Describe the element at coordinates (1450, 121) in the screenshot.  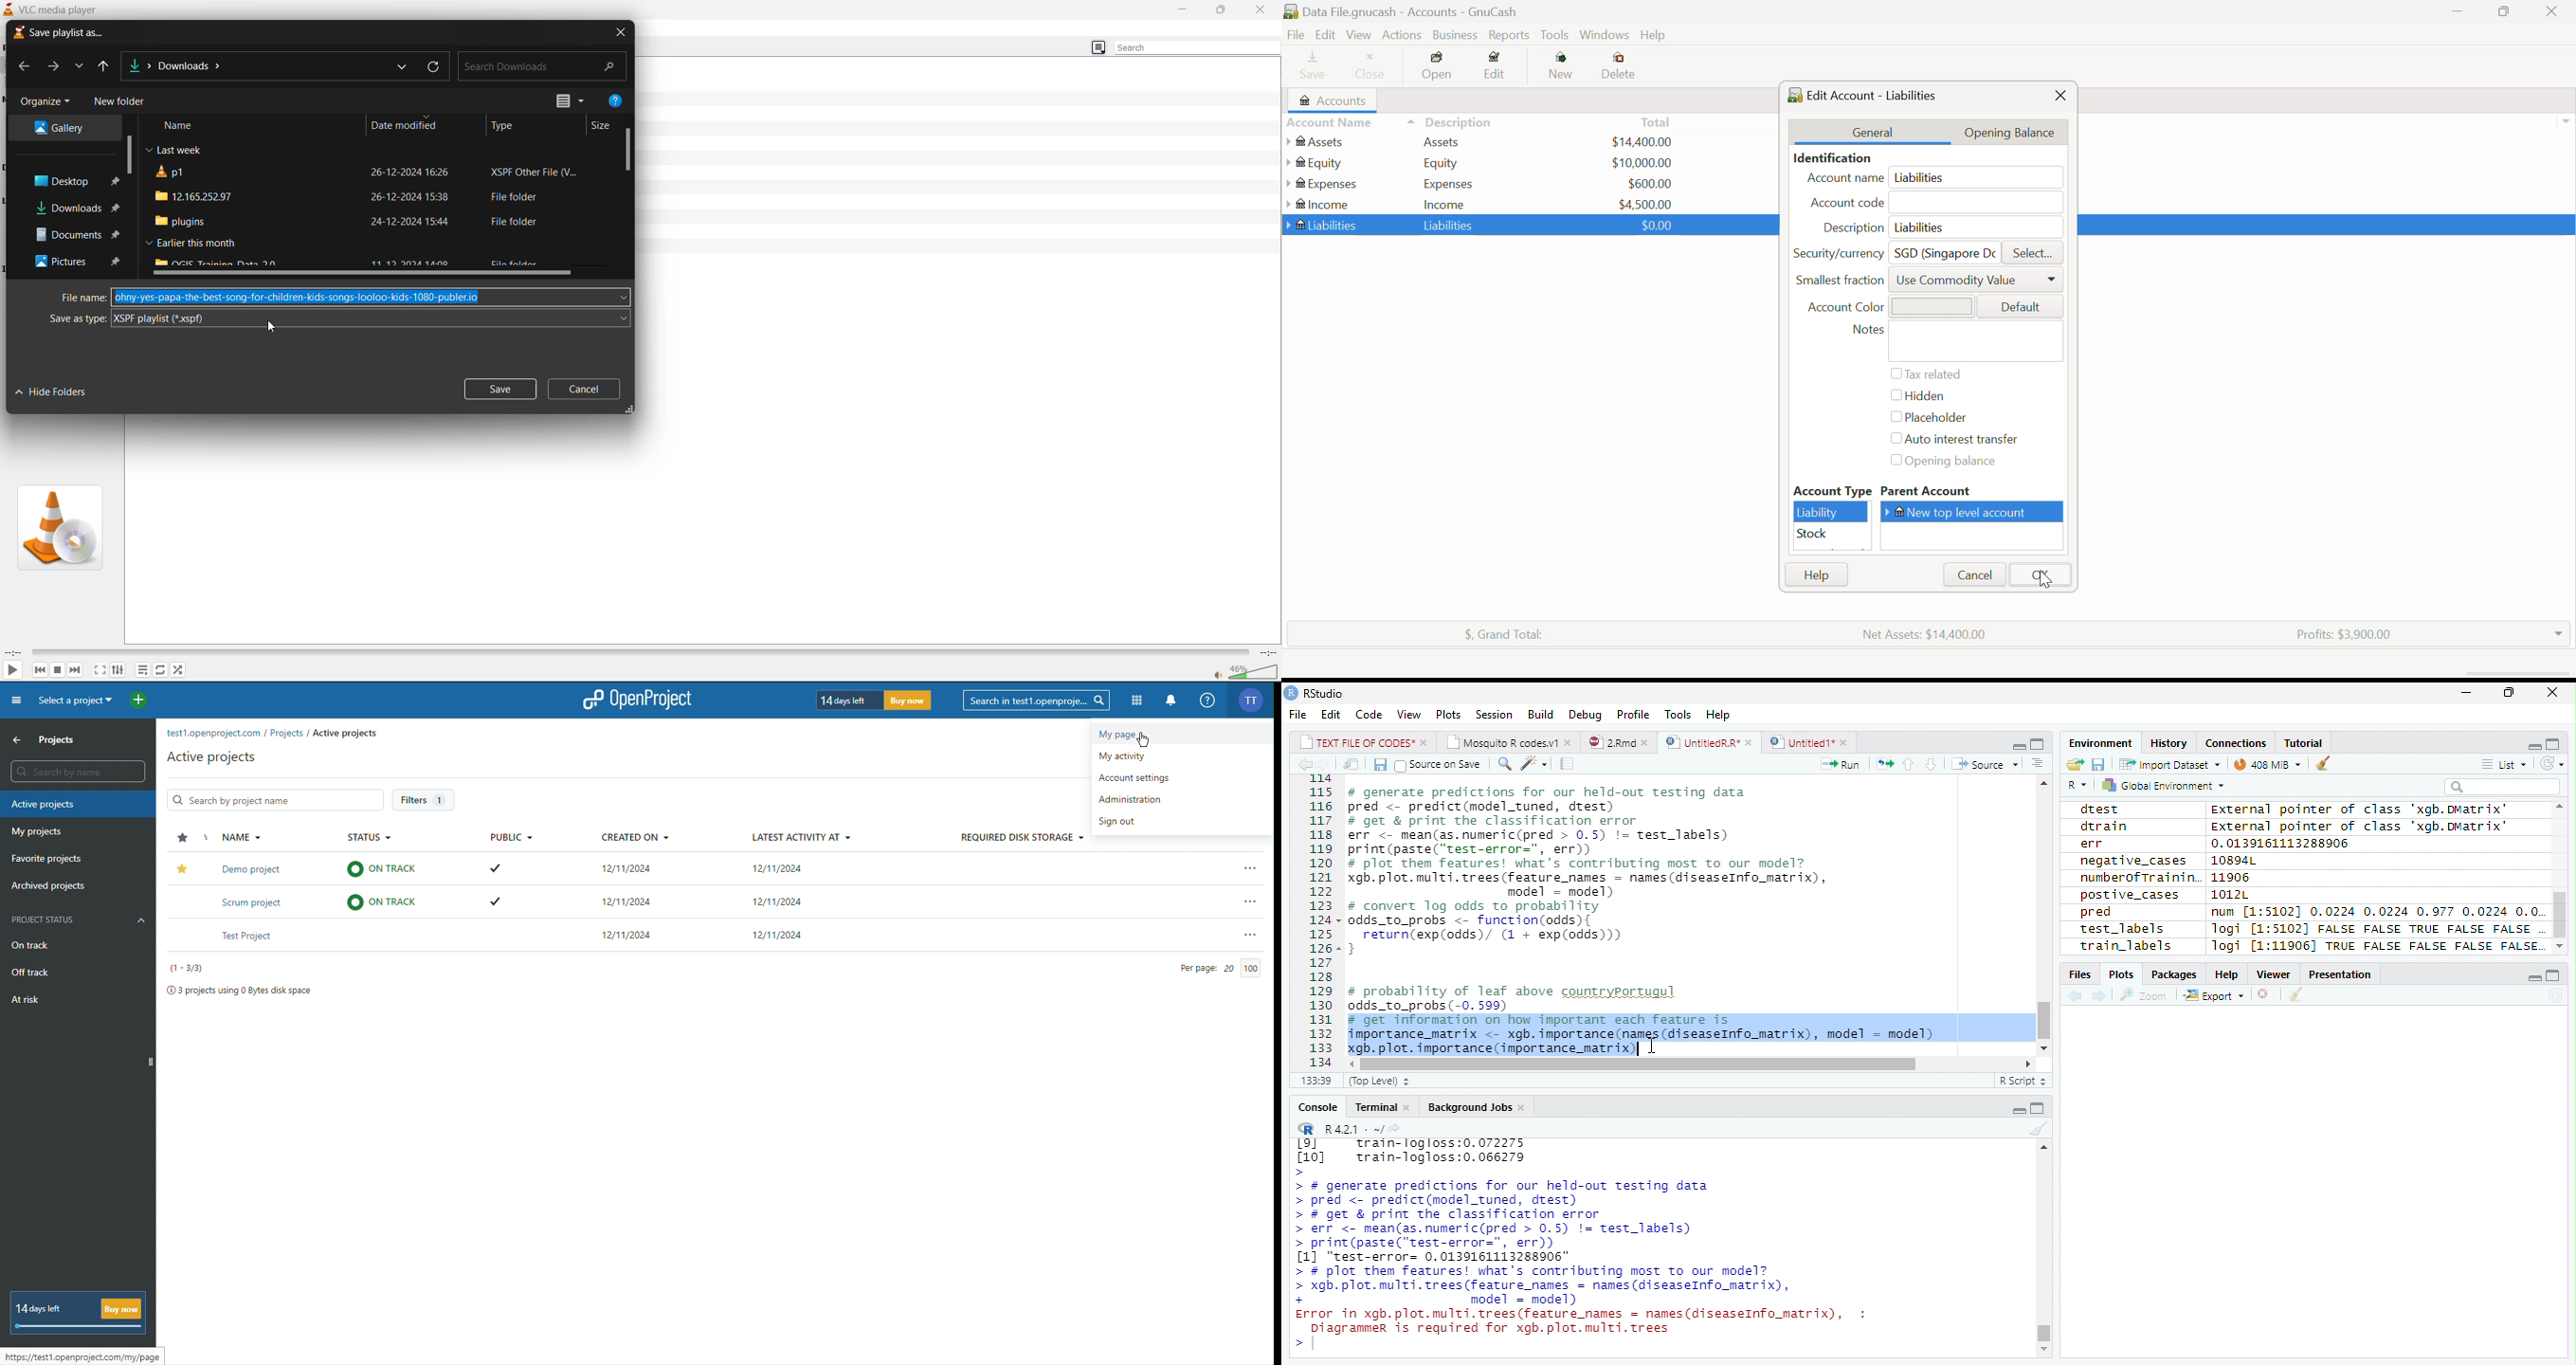
I see `Description` at that location.